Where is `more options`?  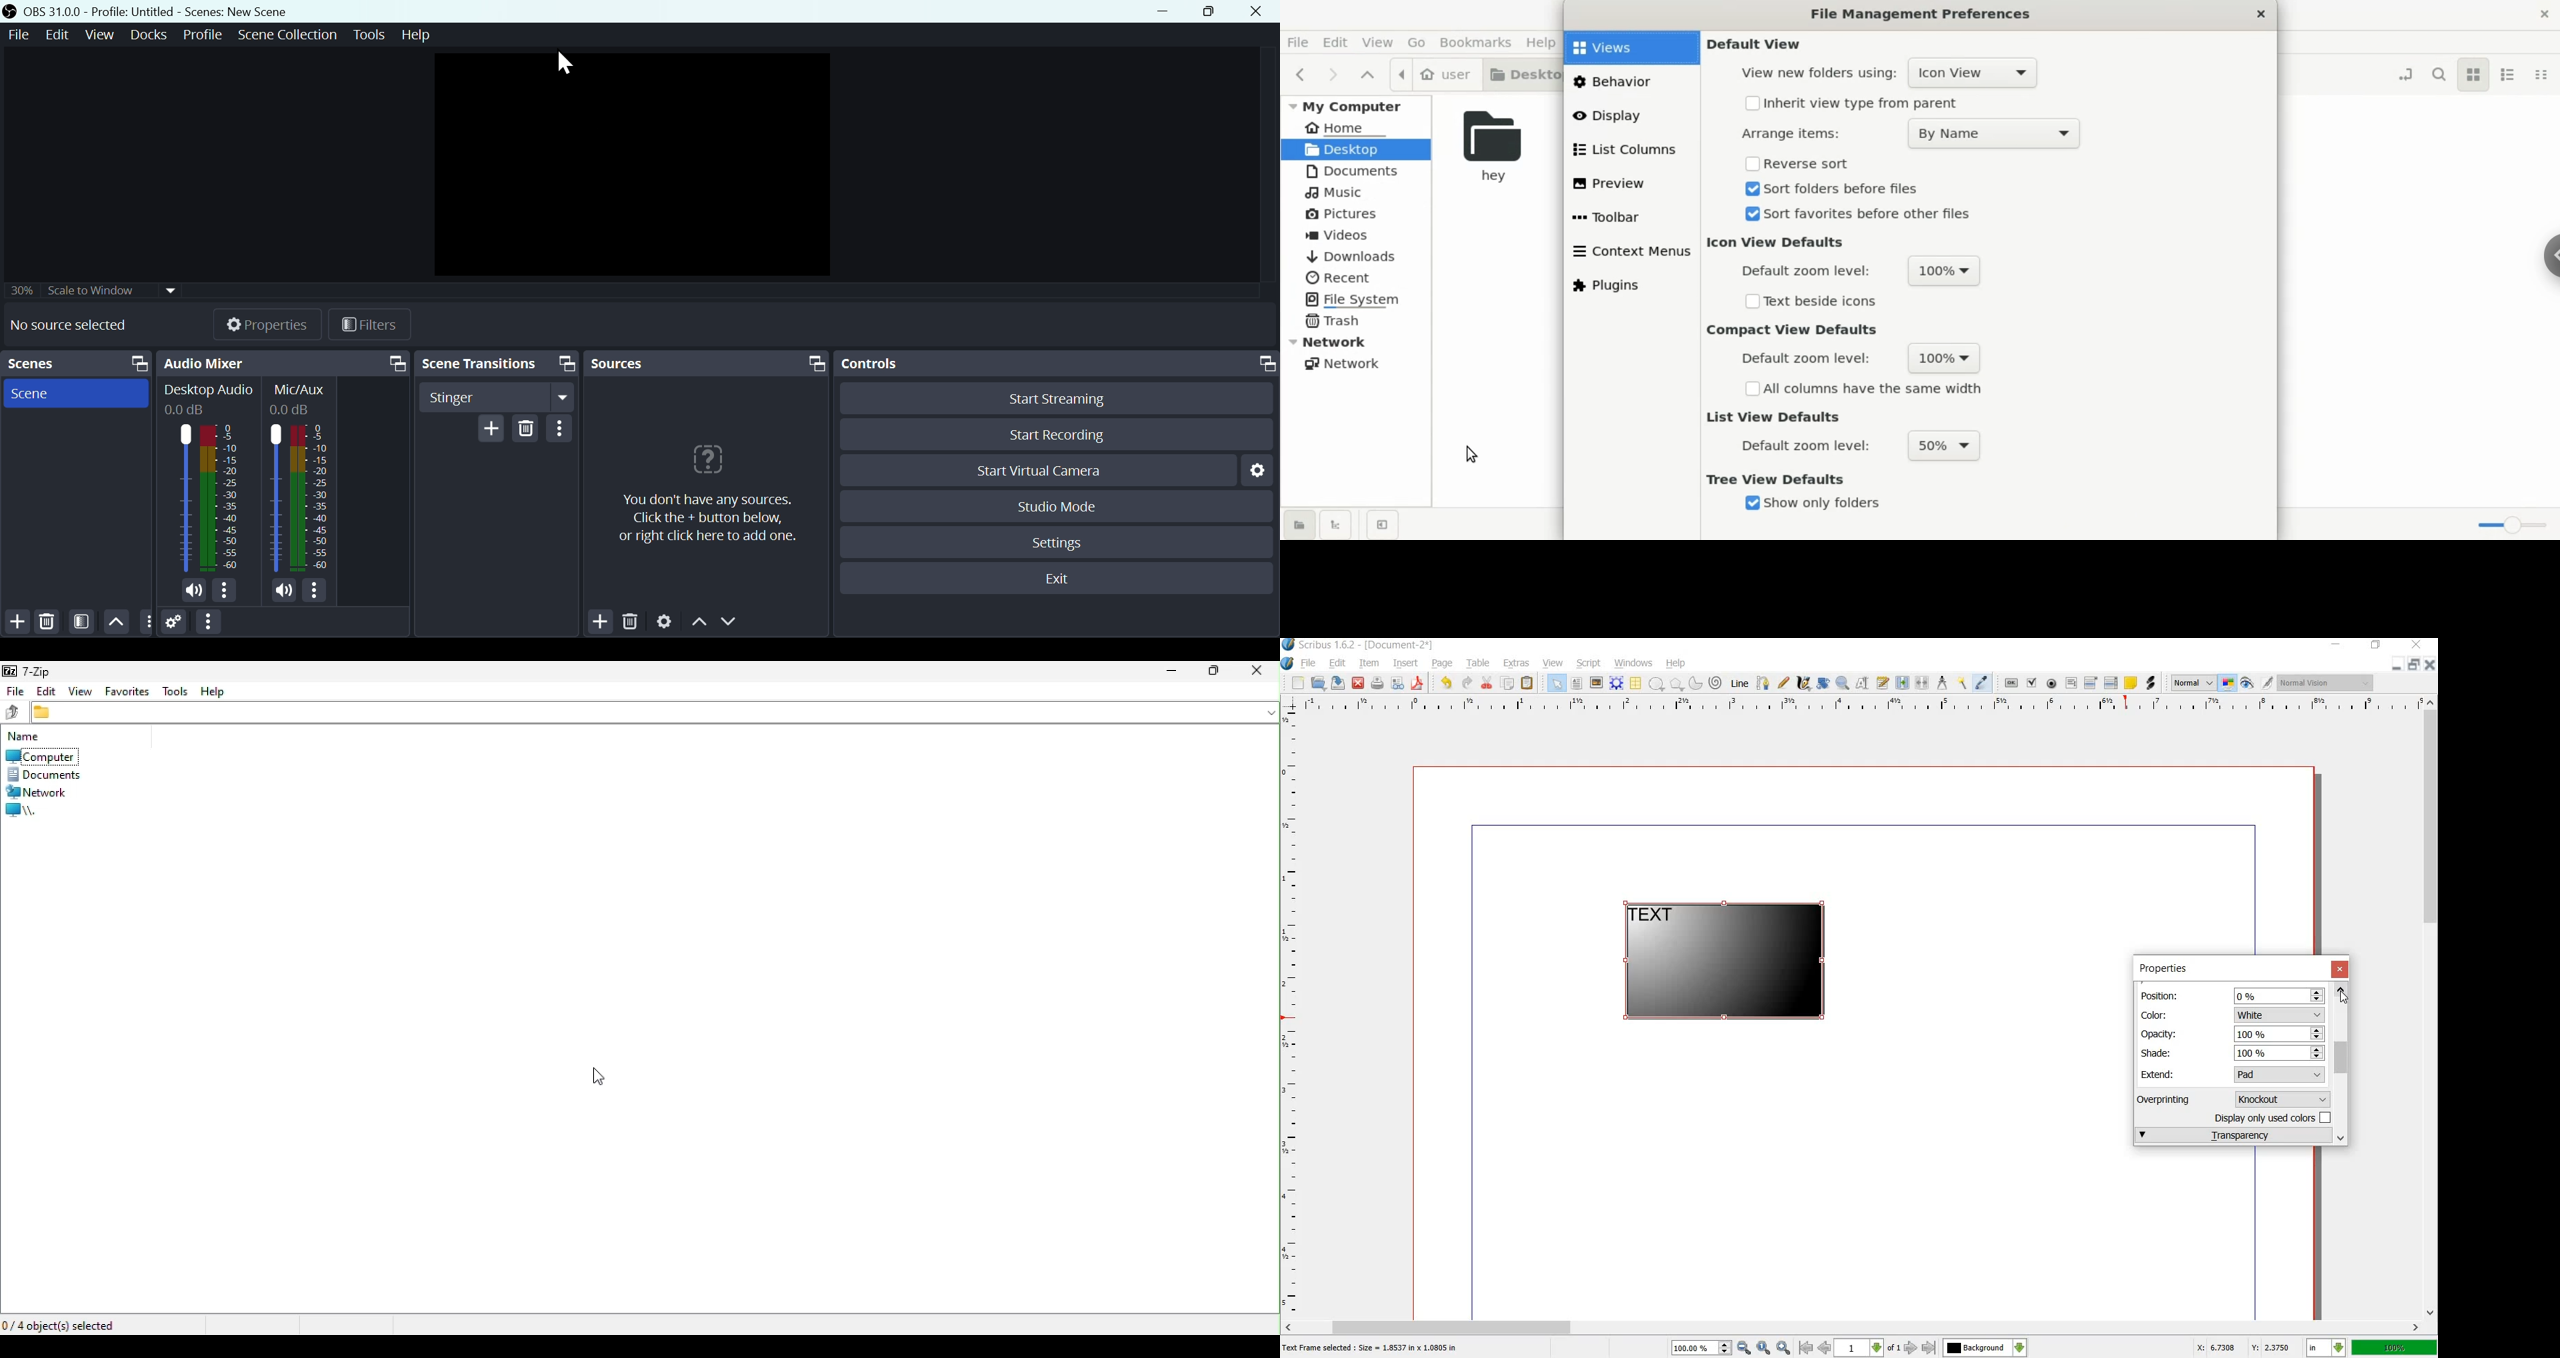 more options is located at coordinates (318, 593).